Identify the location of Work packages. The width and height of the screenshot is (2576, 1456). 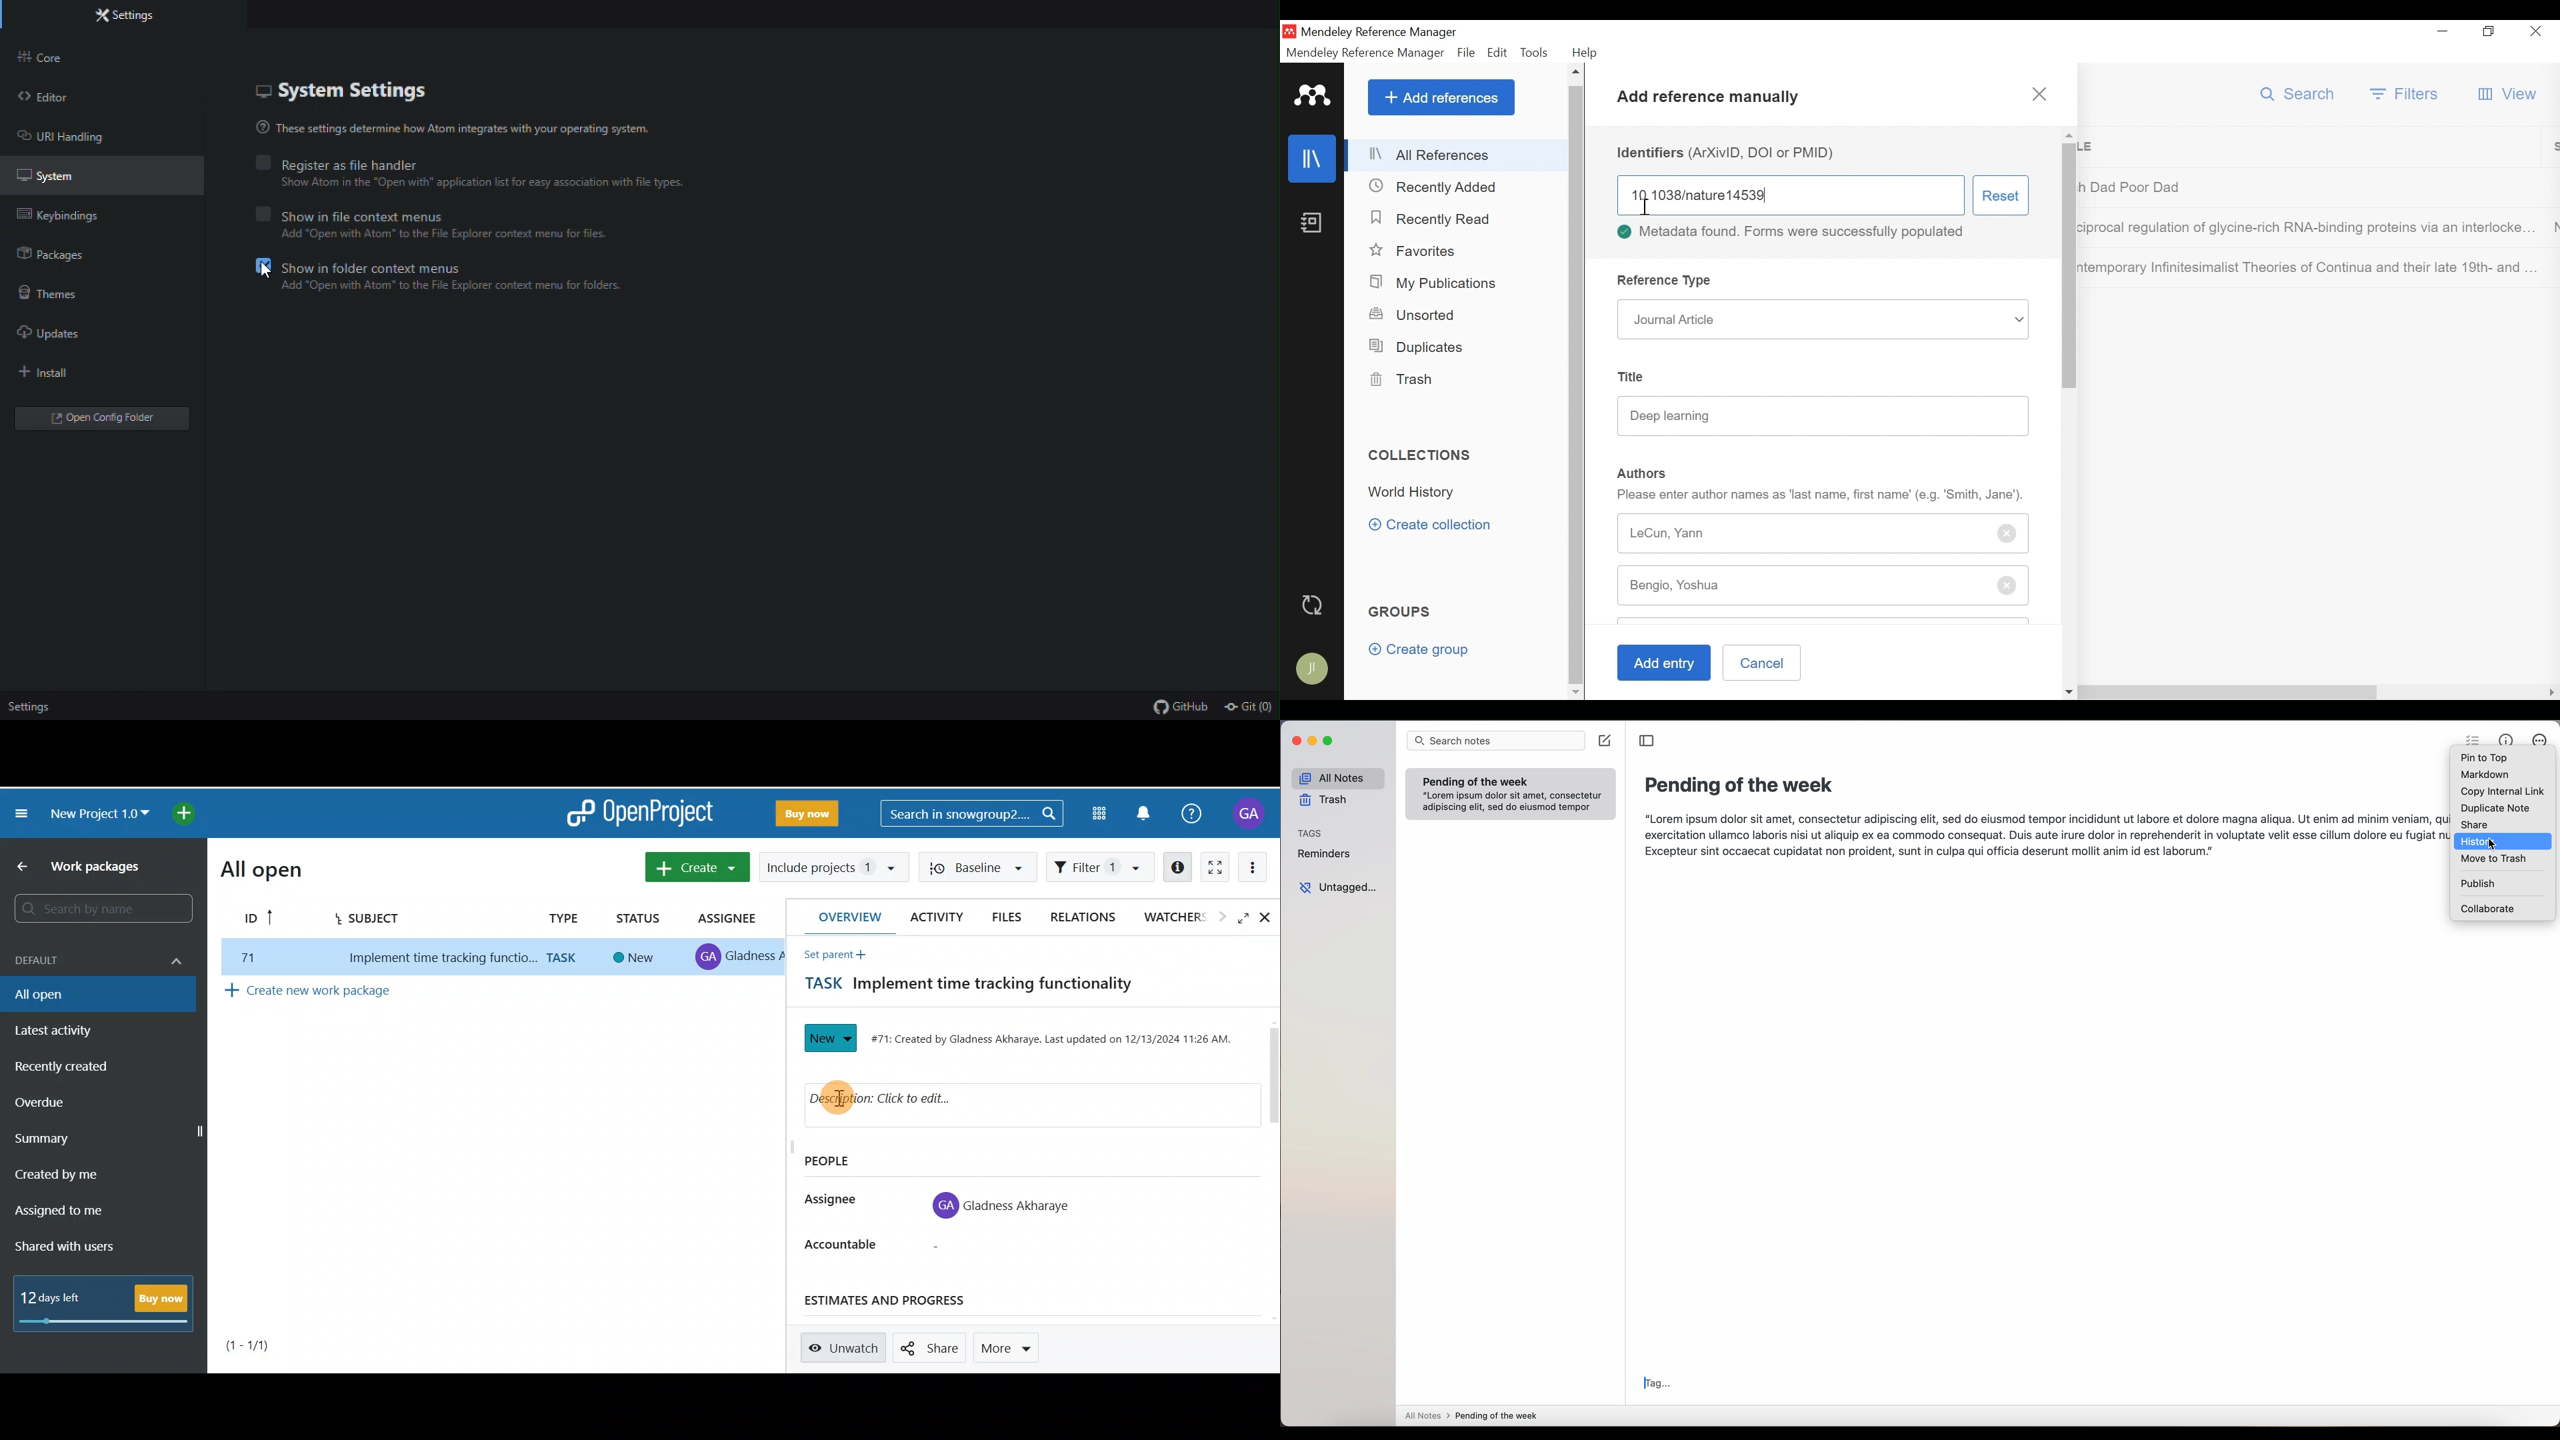
(87, 866).